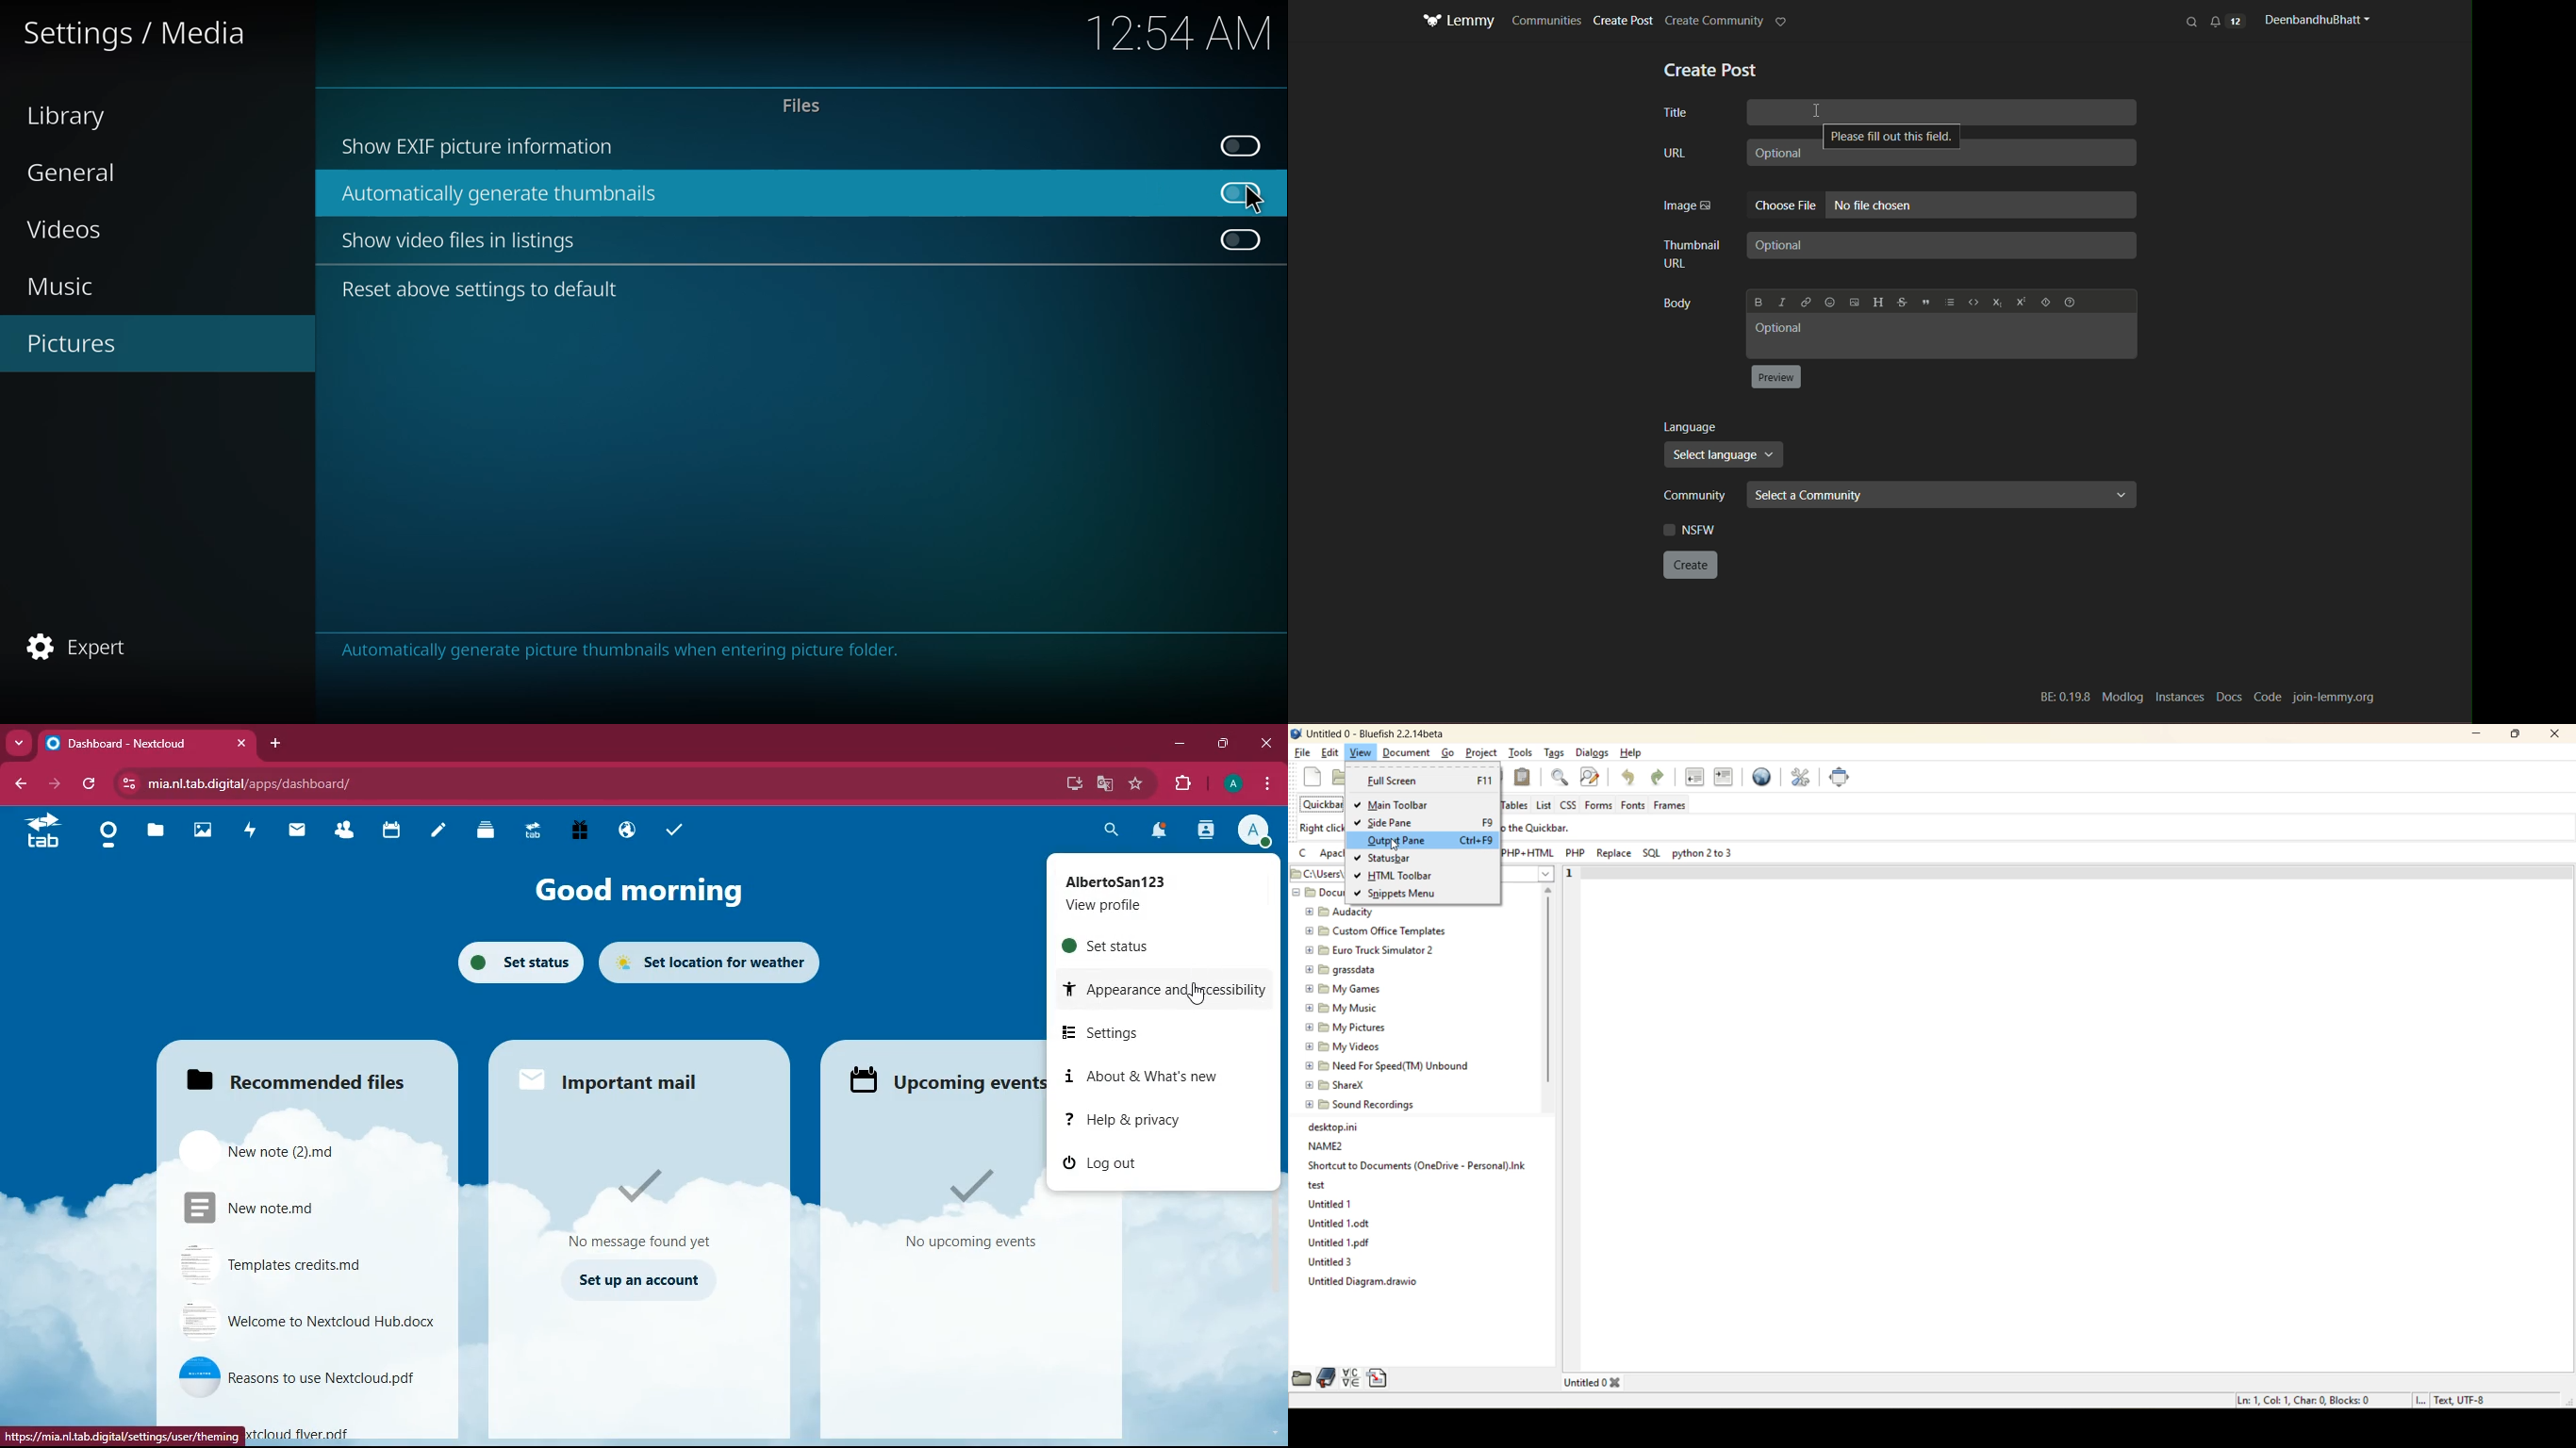 The height and width of the screenshot is (1456, 2576). Describe the element at coordinates (2122, 697) in the screenshot. I see `Modlog` at that location.